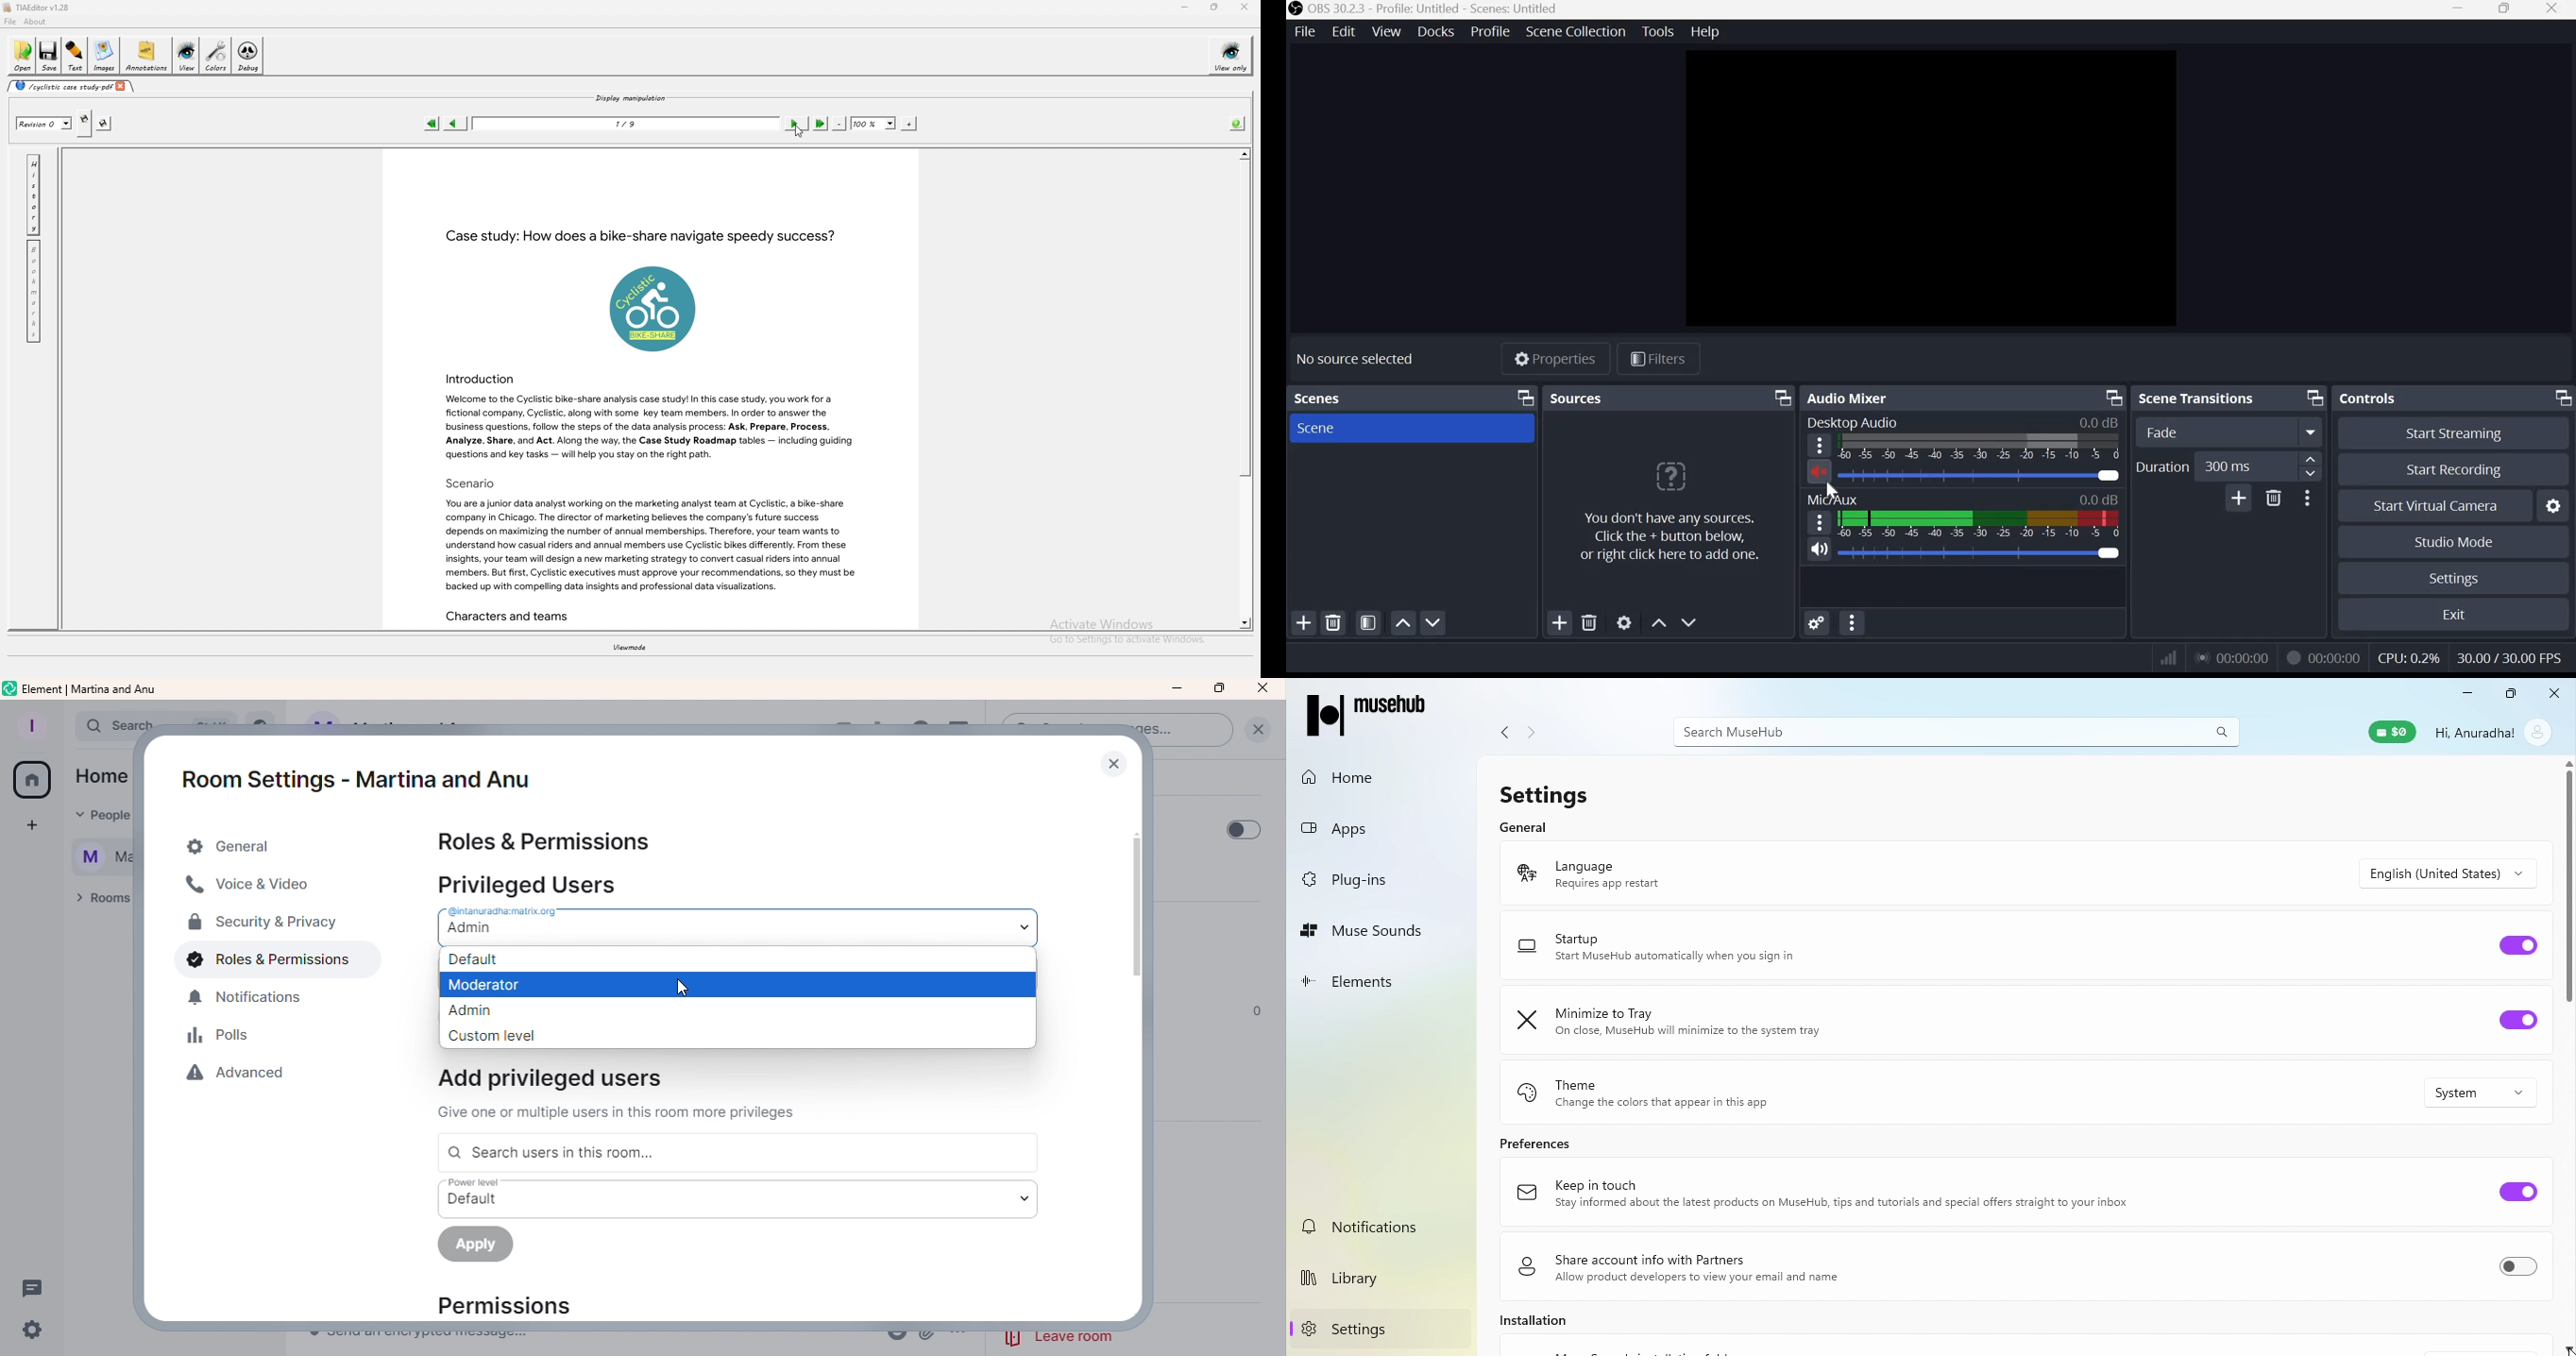 Image resolution: width=2576 pixels, height=1372 pixels. Describe the element at coordinates (1626, 623) in the screenshot. I see `Open source properties` at that location.